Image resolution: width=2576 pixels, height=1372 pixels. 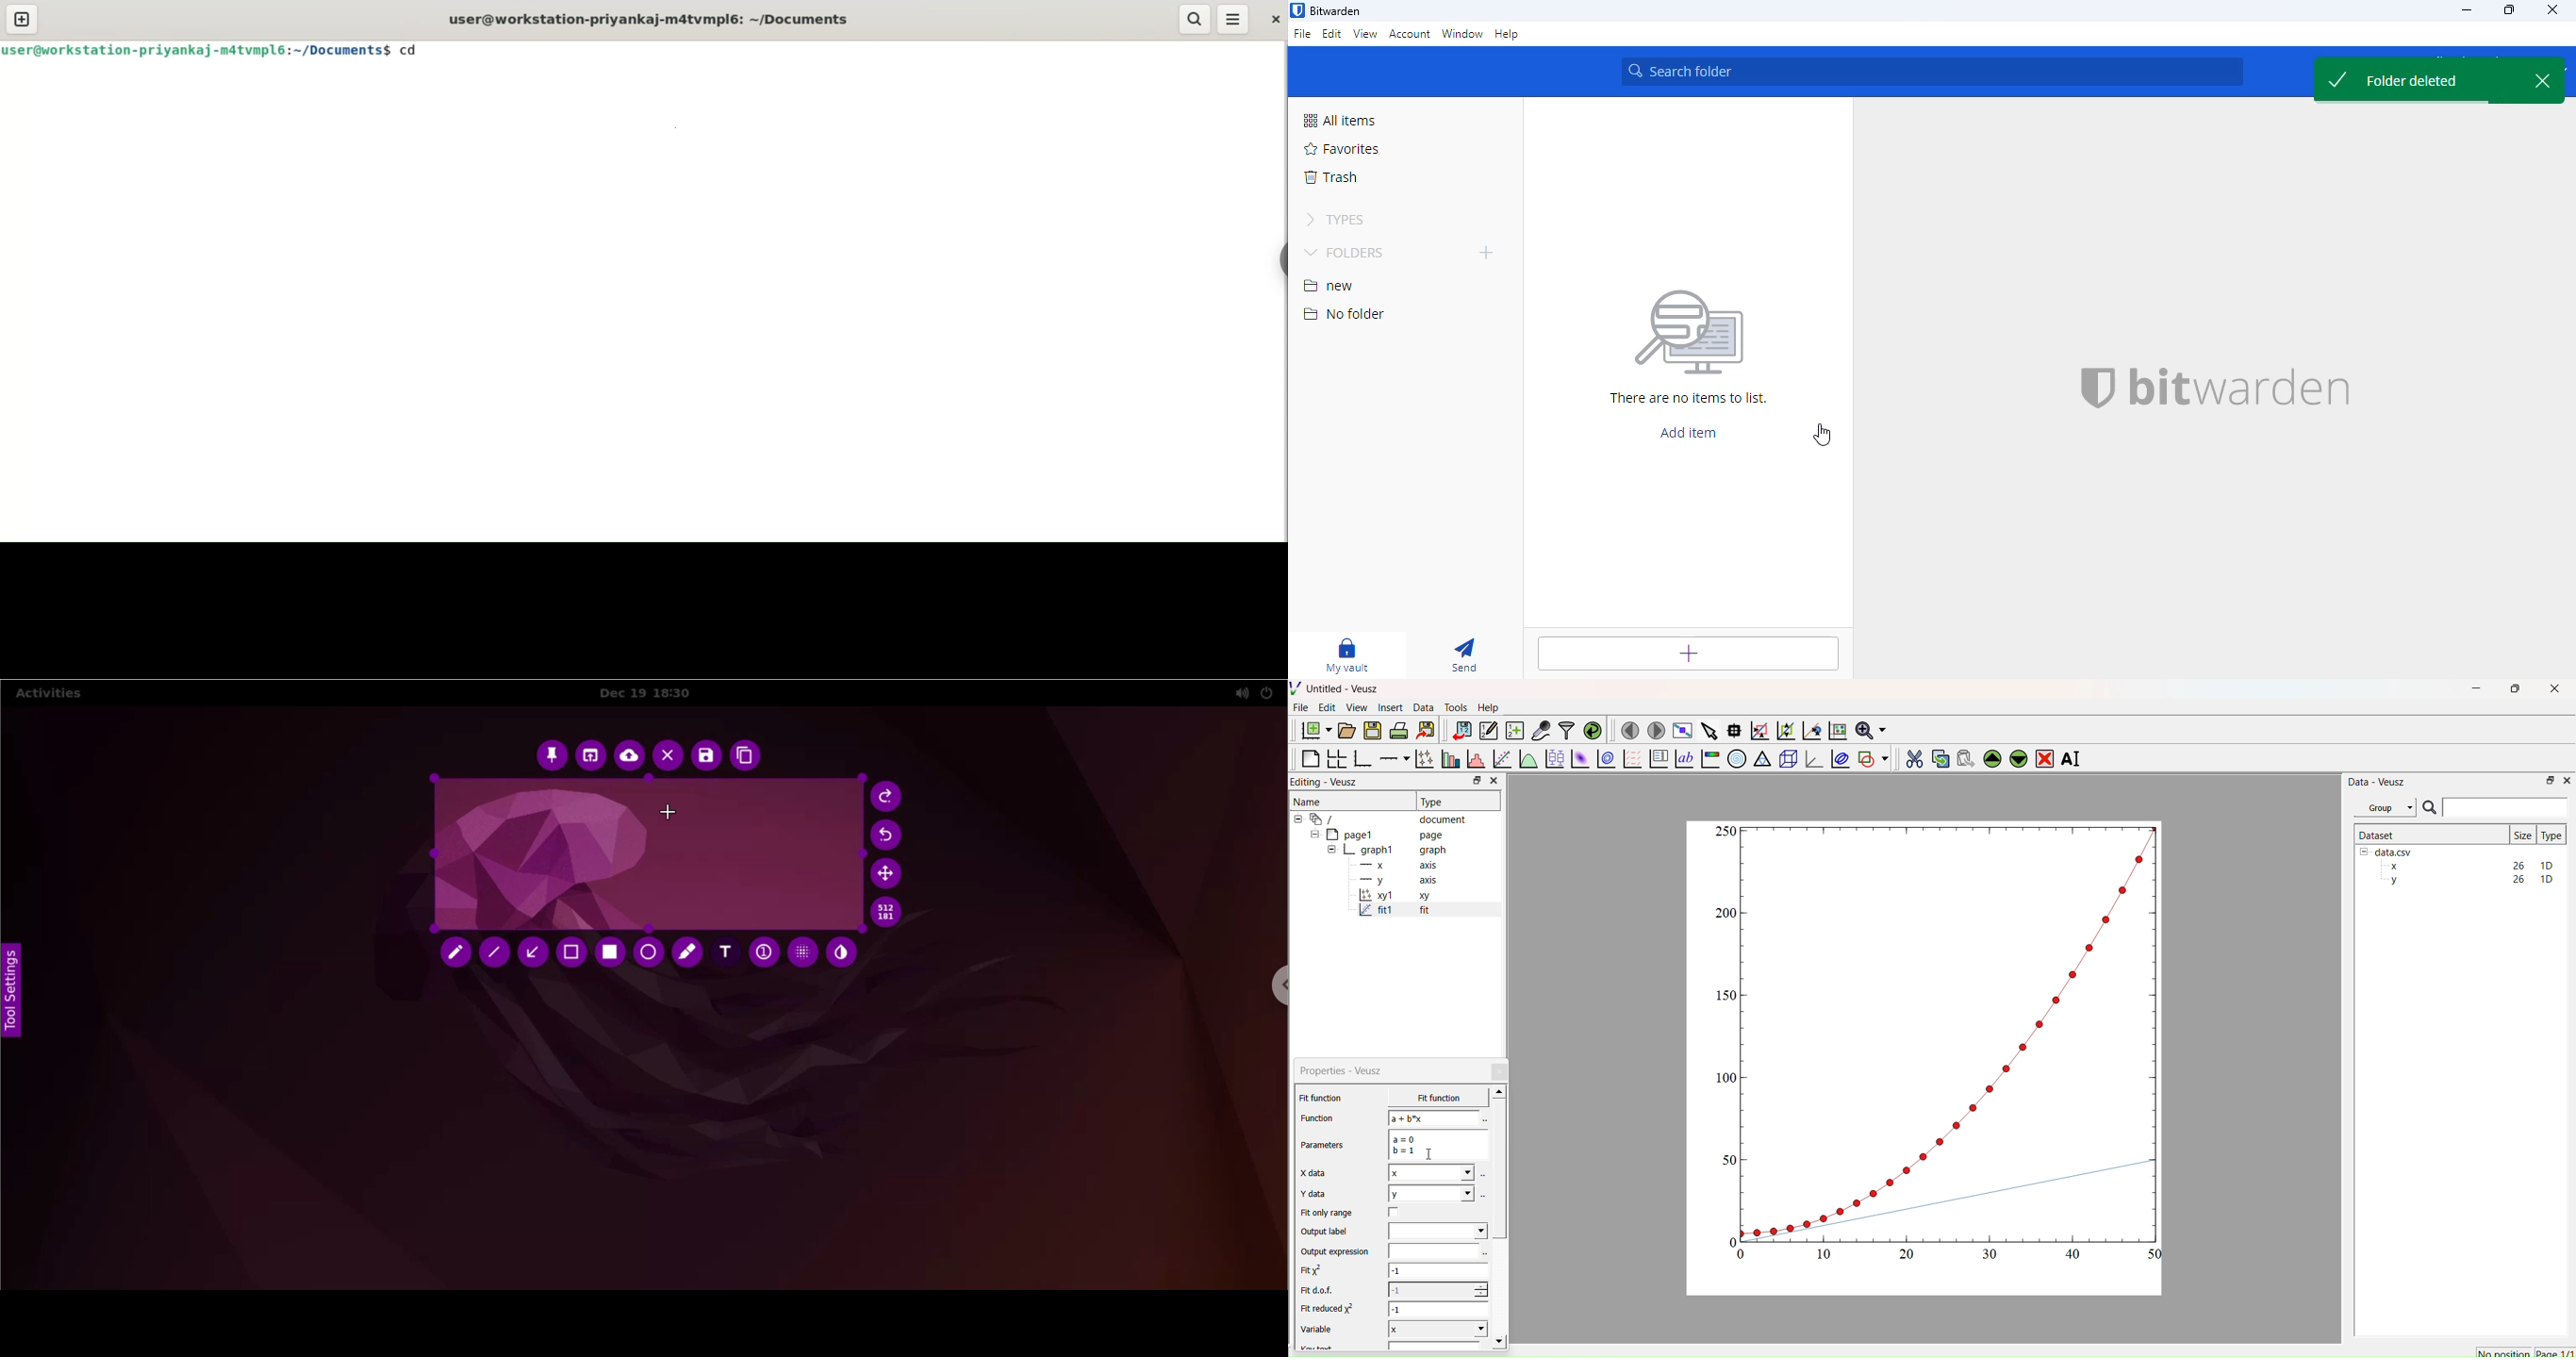 What do you see at coordinates (1301, 707) in the screenshot?
I see `File` at bounding box center [1301, 707].